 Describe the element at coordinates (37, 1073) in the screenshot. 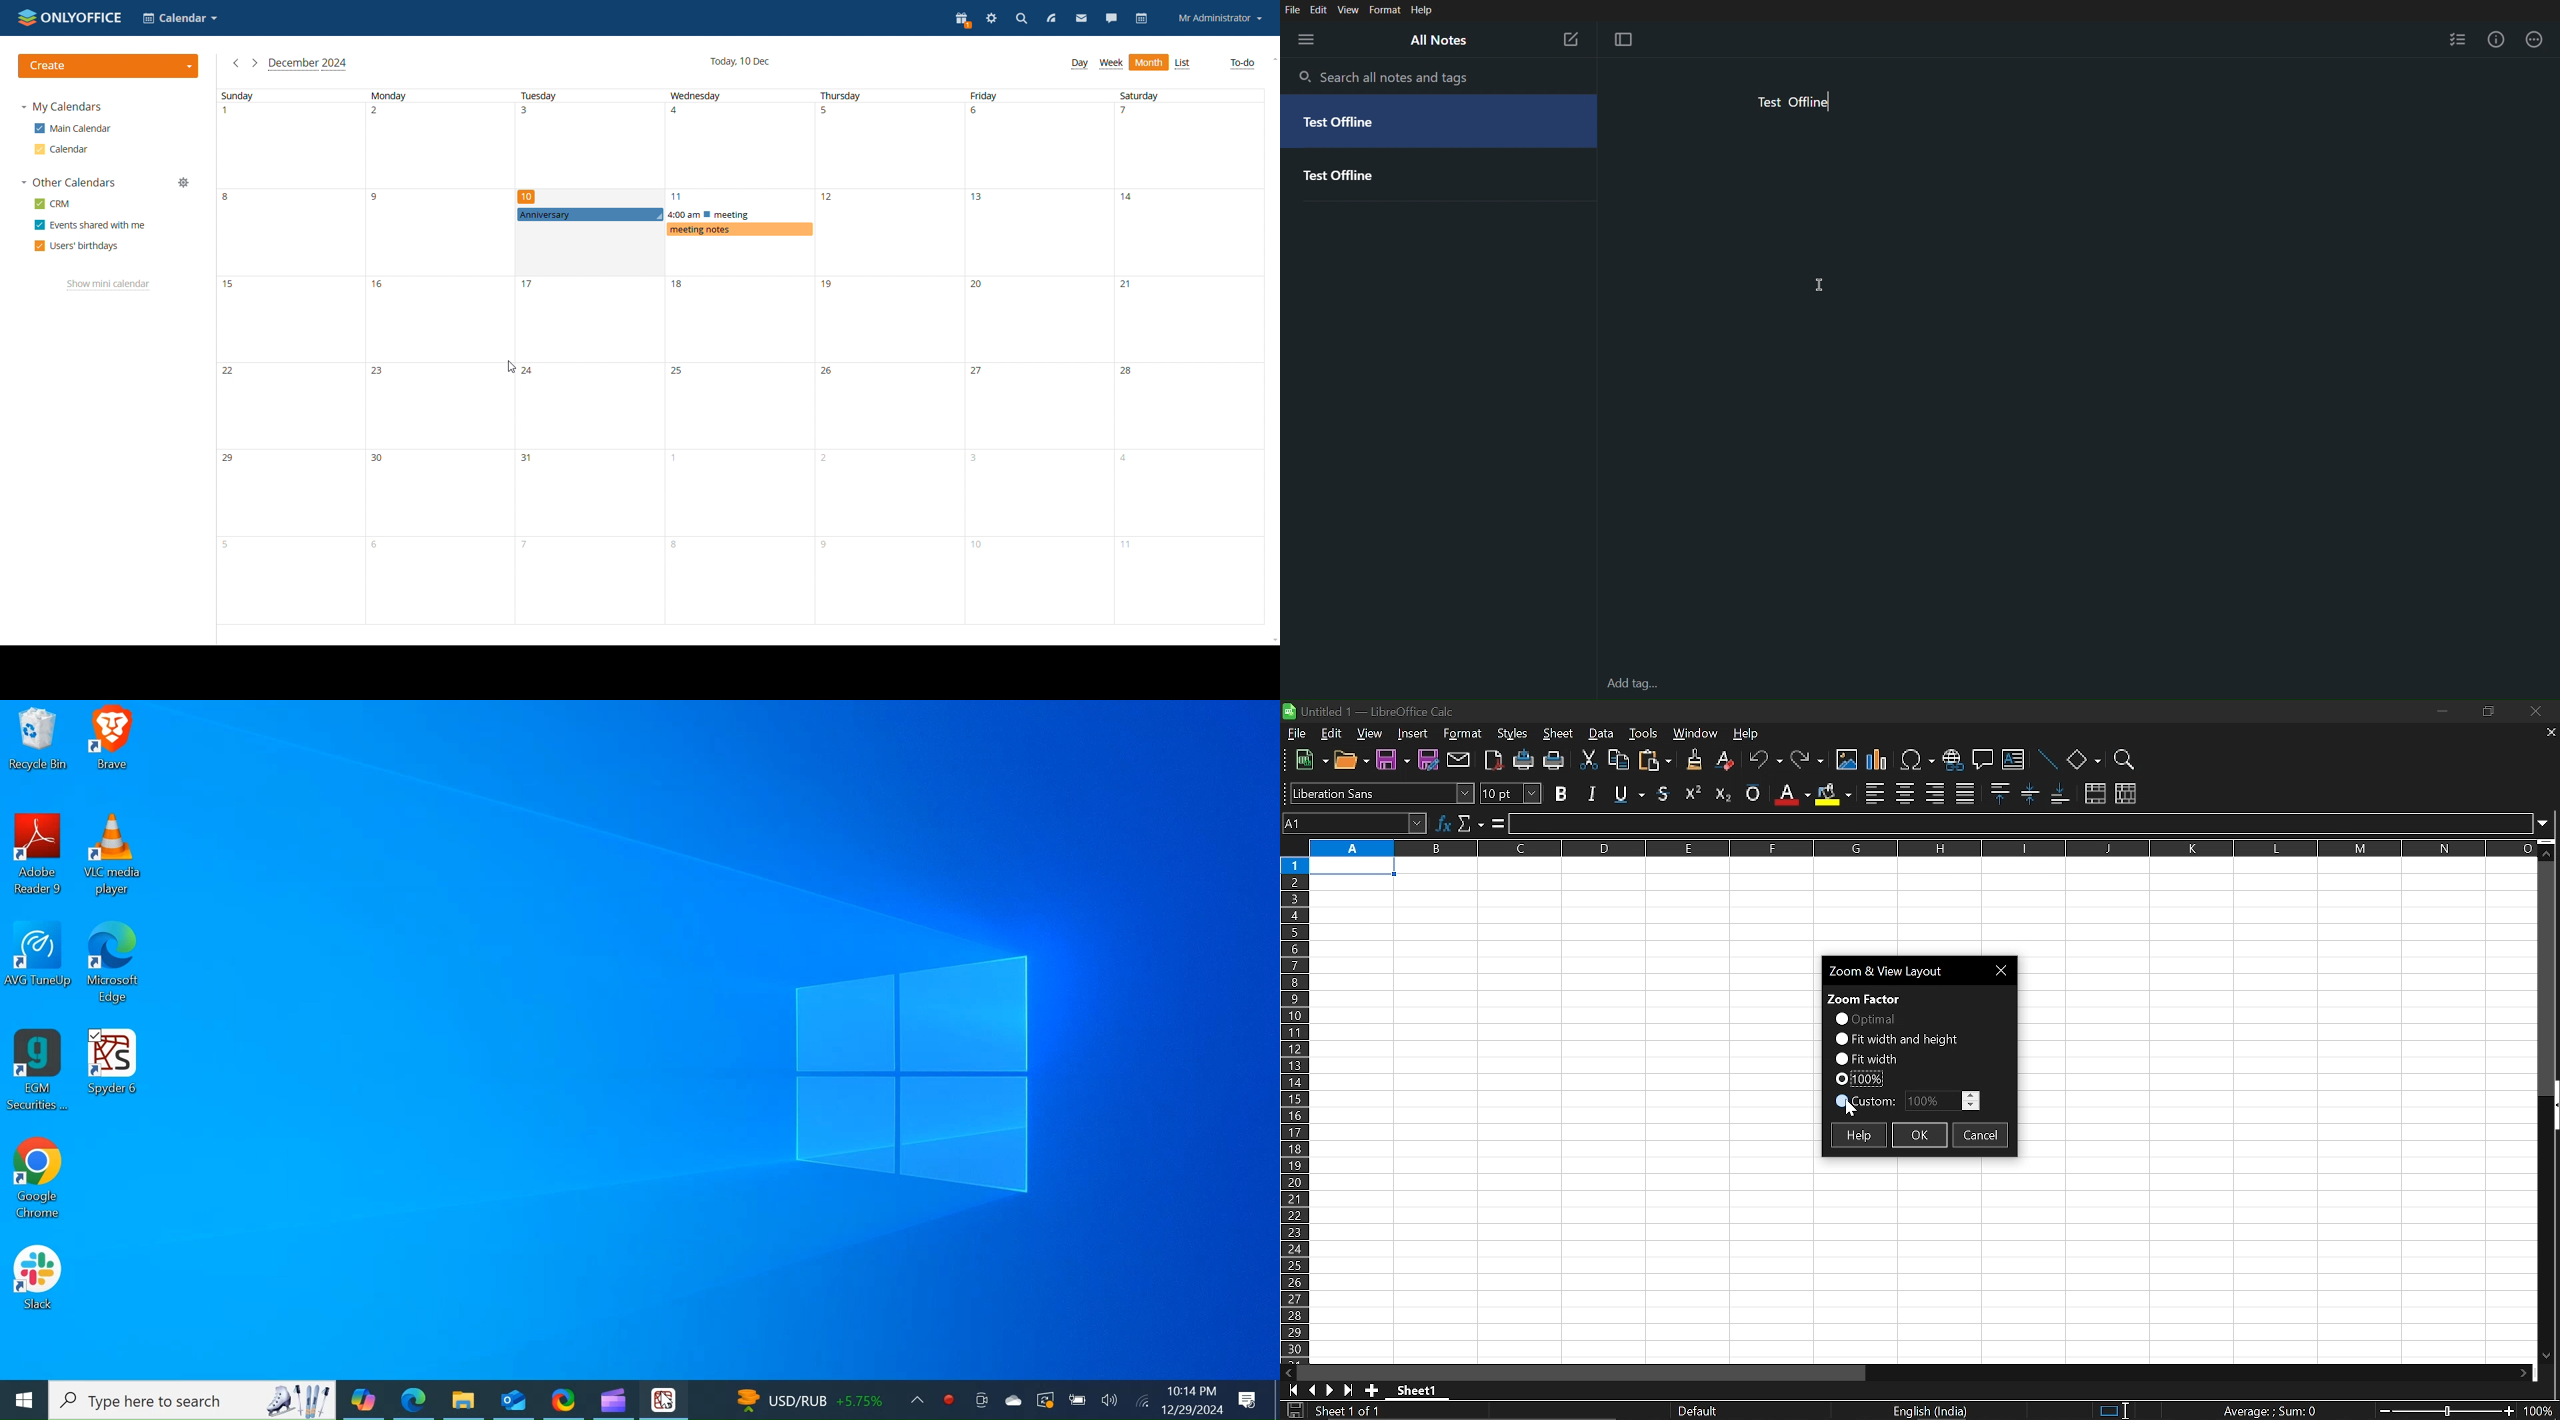

I see `EGM Securities Desktop Icon` at that location.